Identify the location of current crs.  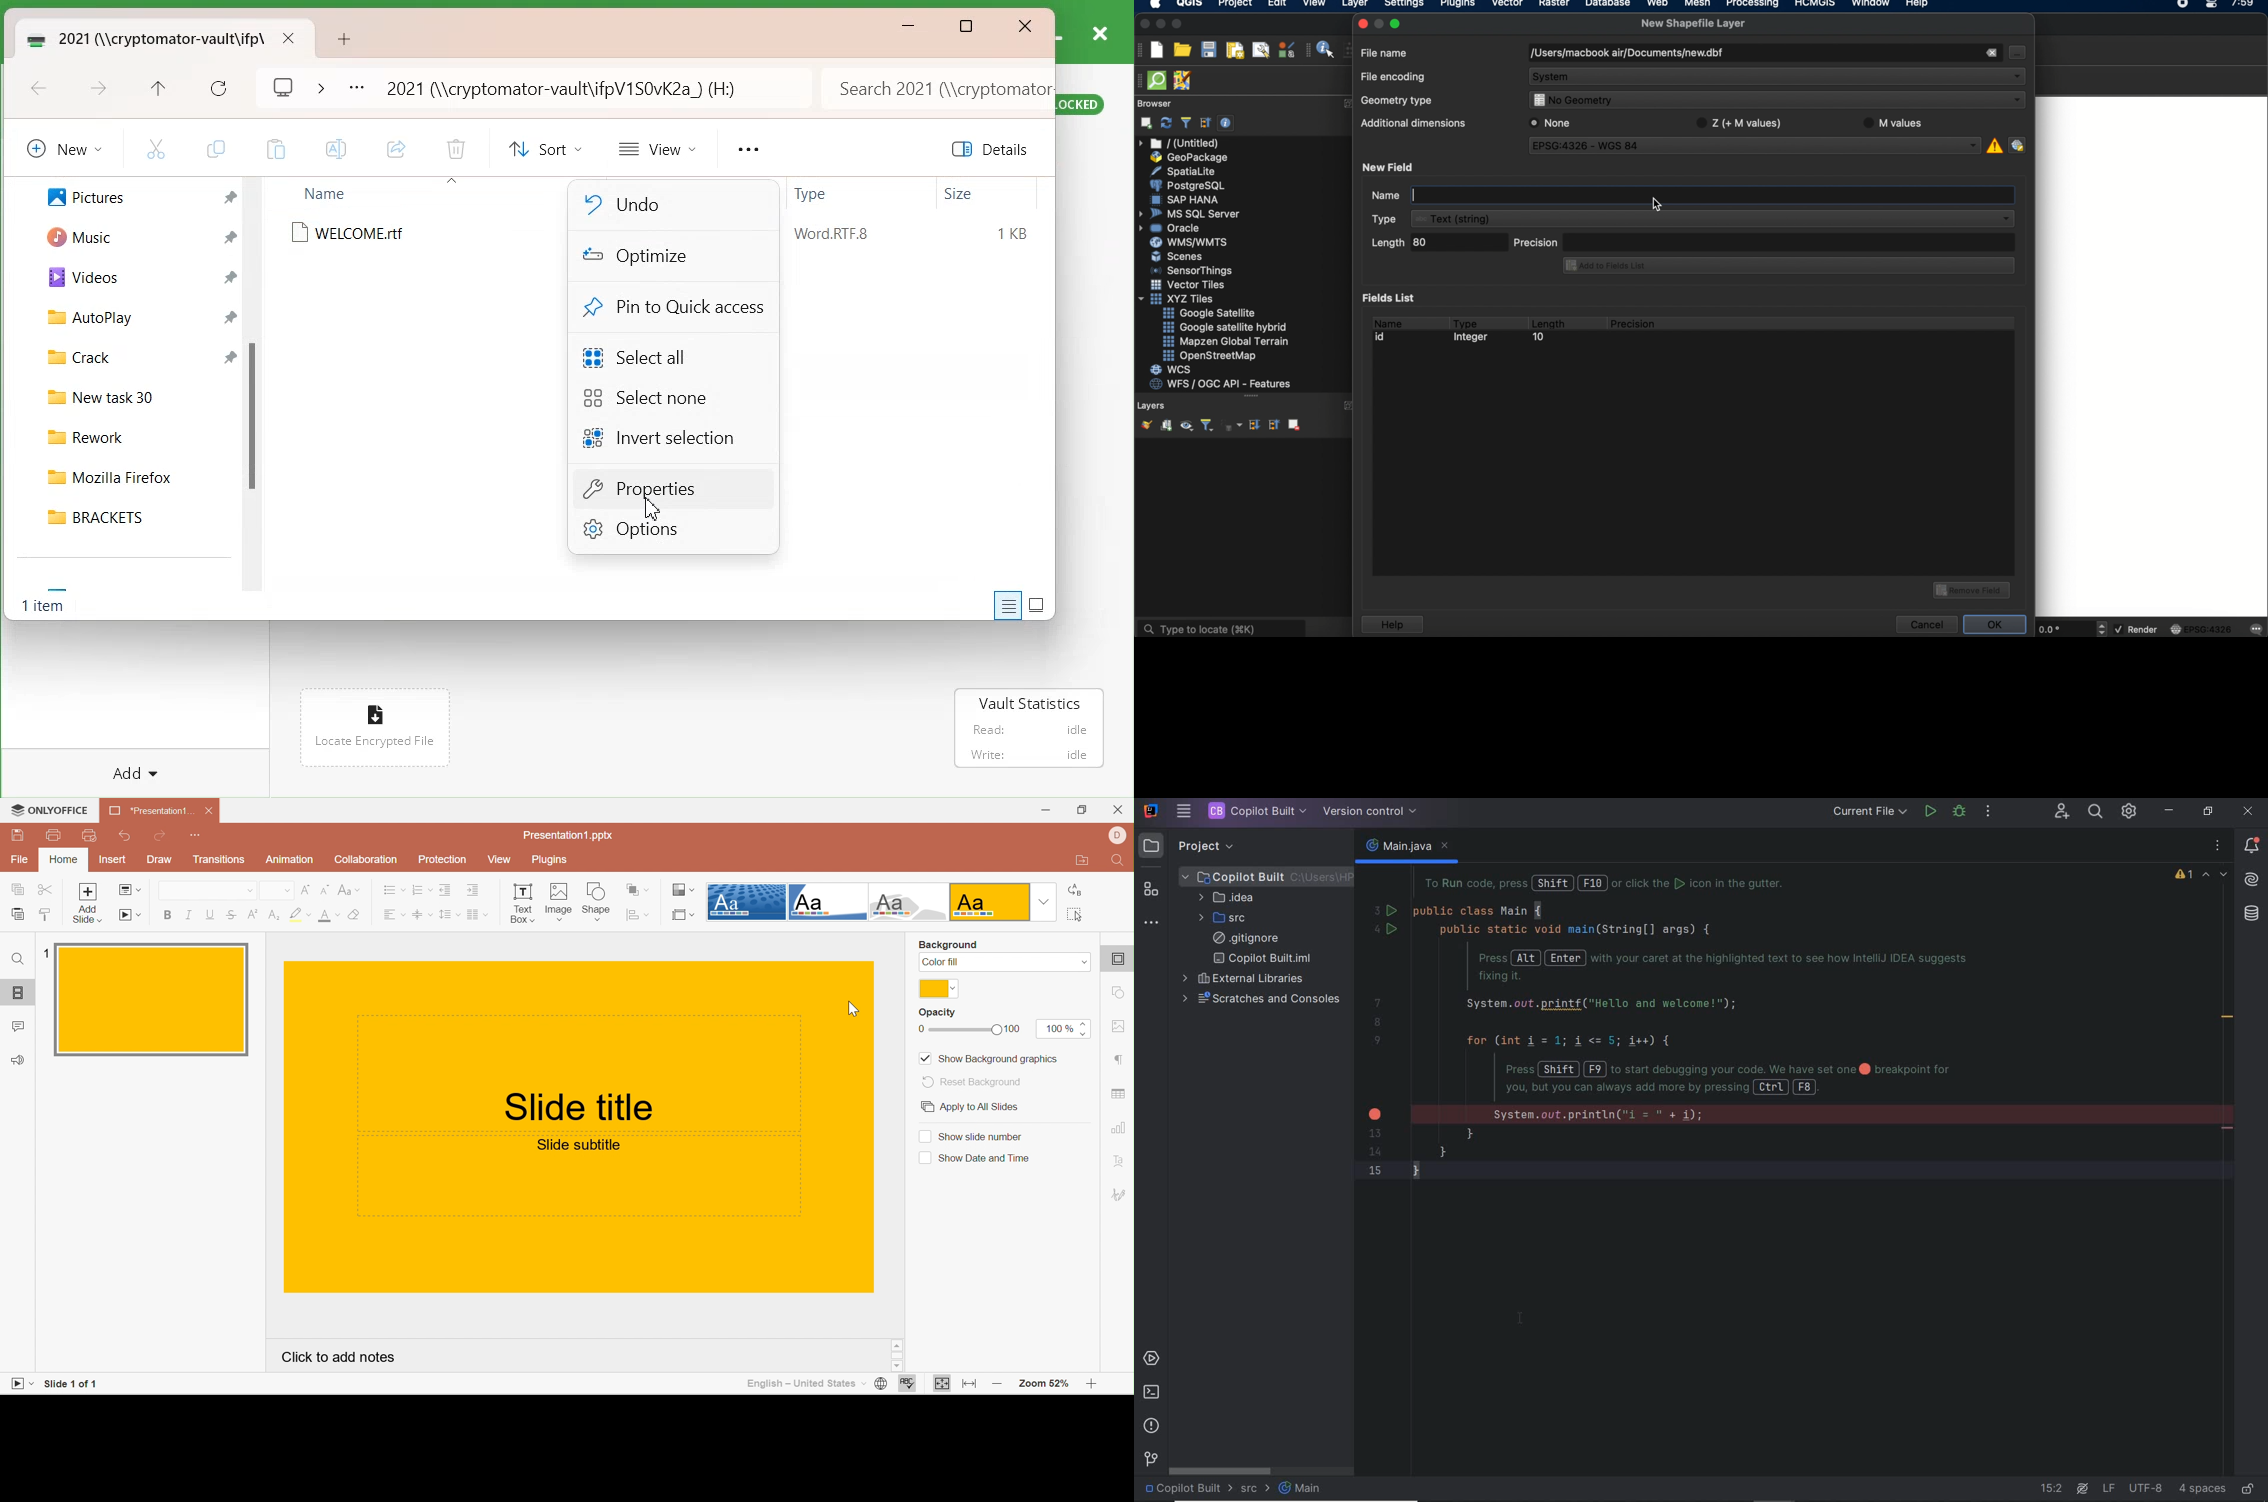
(2201, 629).